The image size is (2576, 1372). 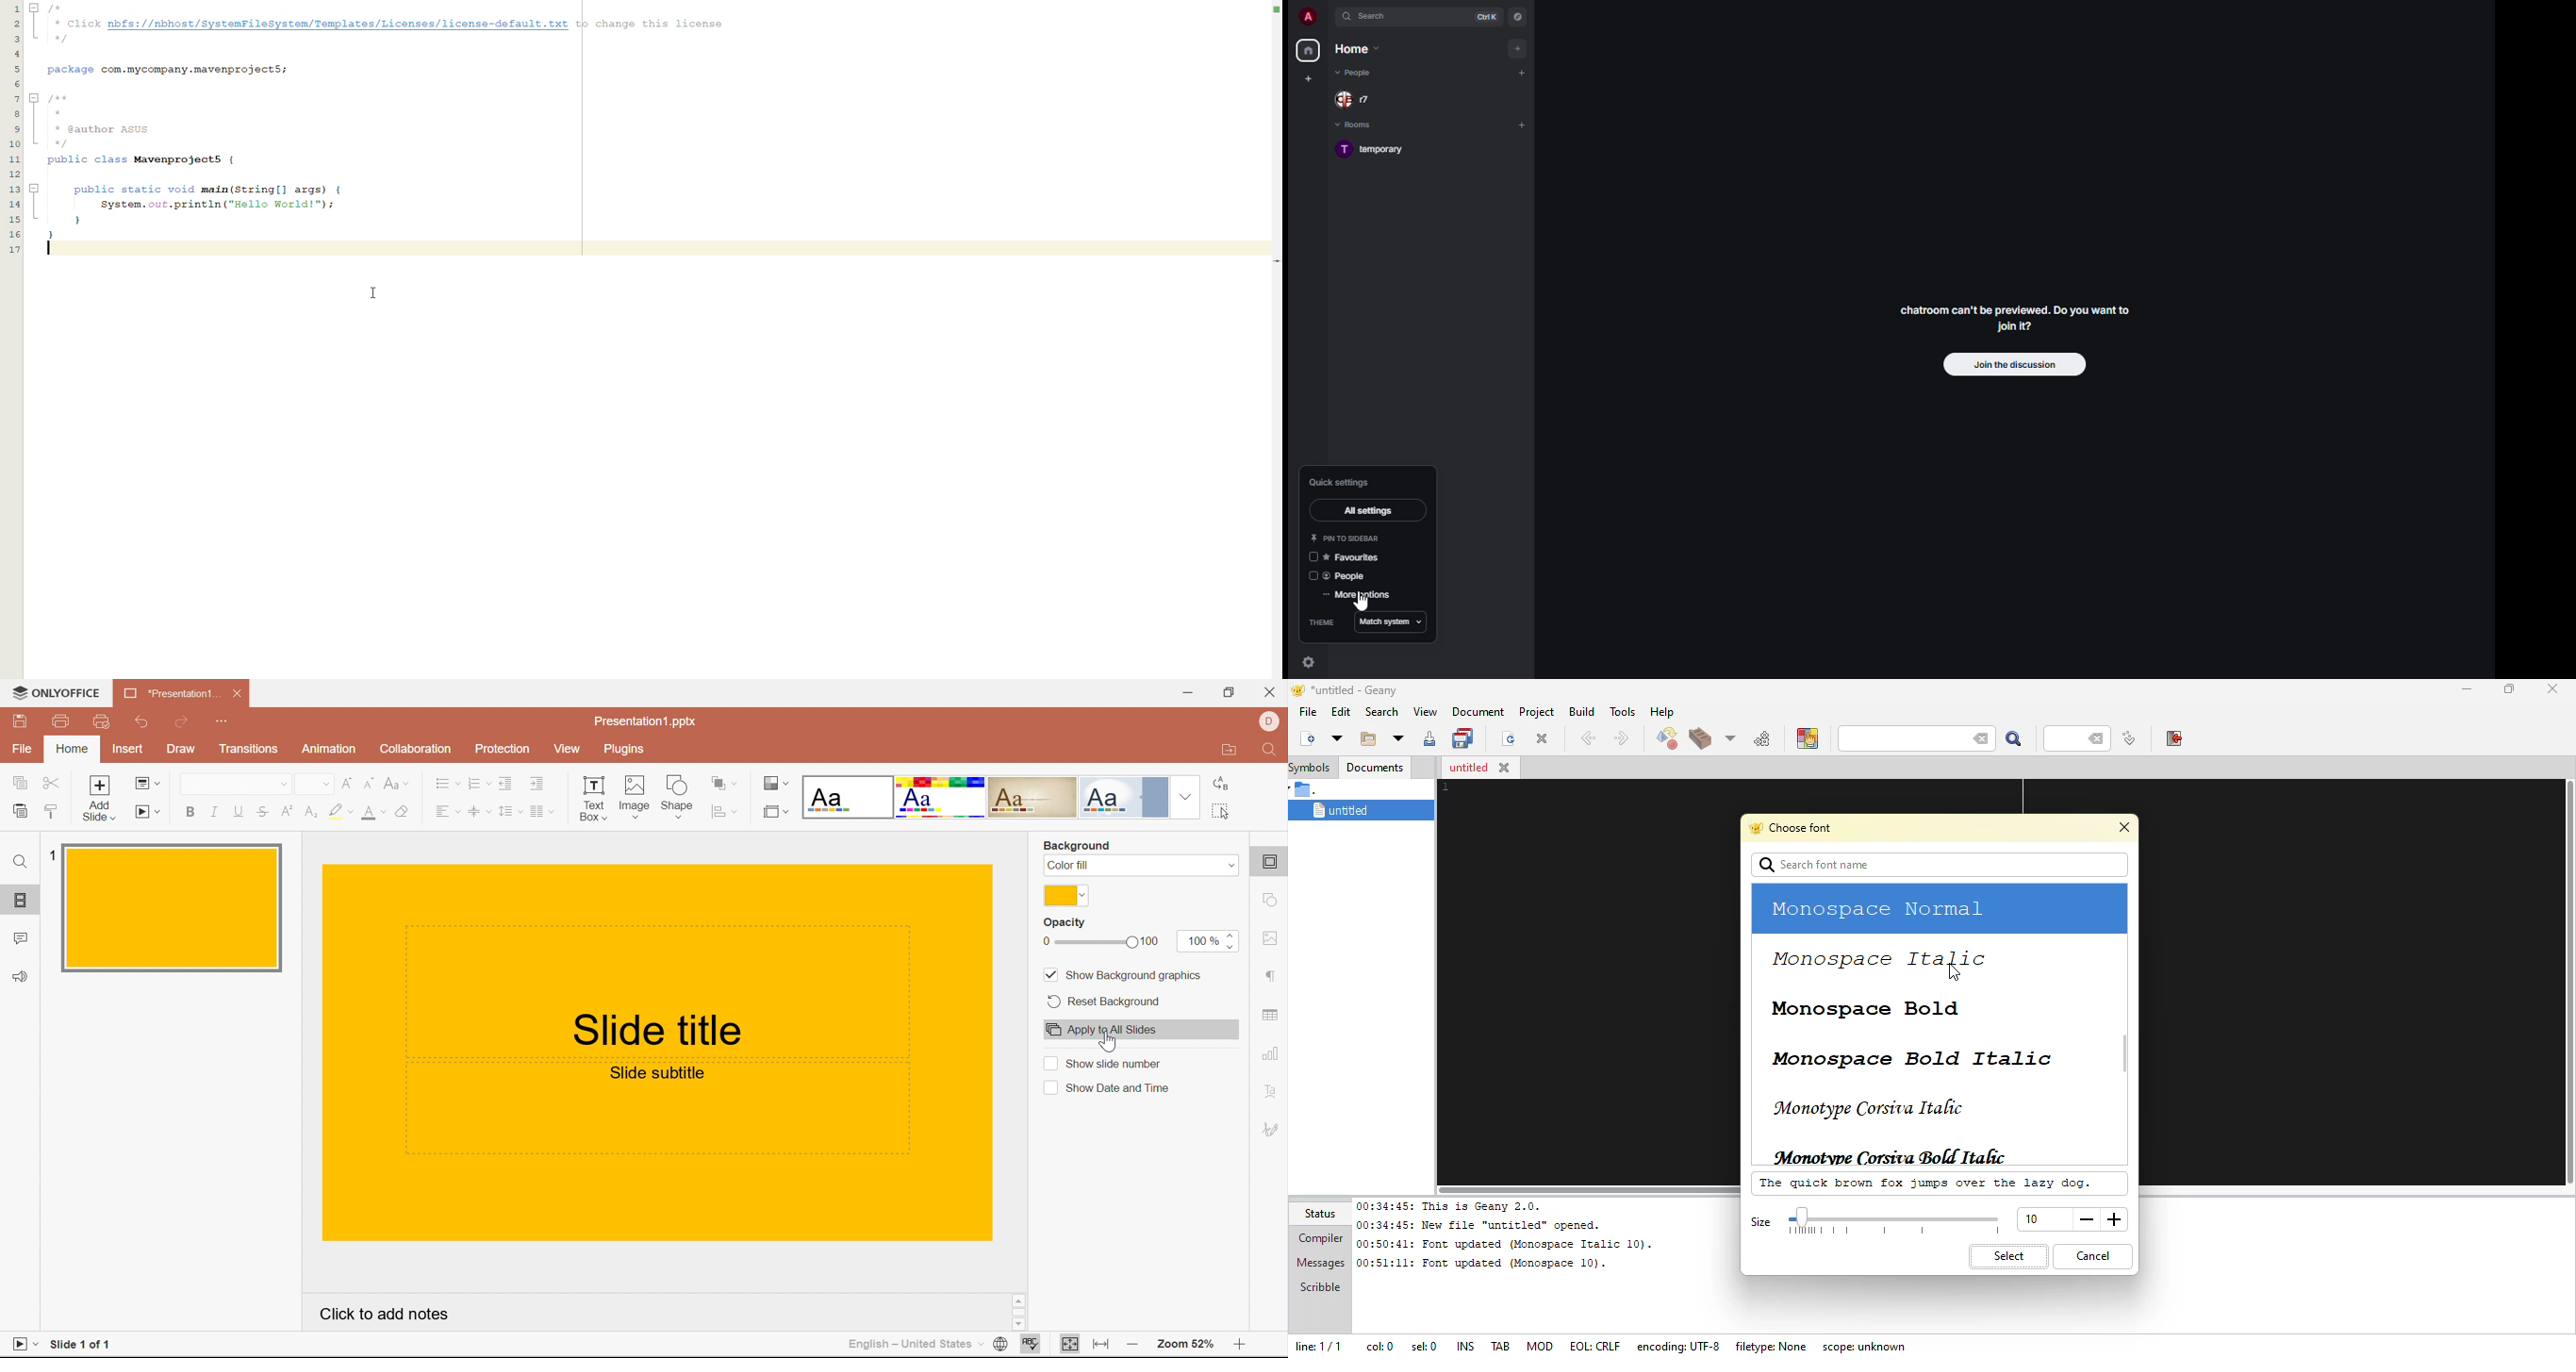 What do you see at coordinates (1516, 18) in the screenshot?
I see `navigator` at bounding box center [1516, 18].